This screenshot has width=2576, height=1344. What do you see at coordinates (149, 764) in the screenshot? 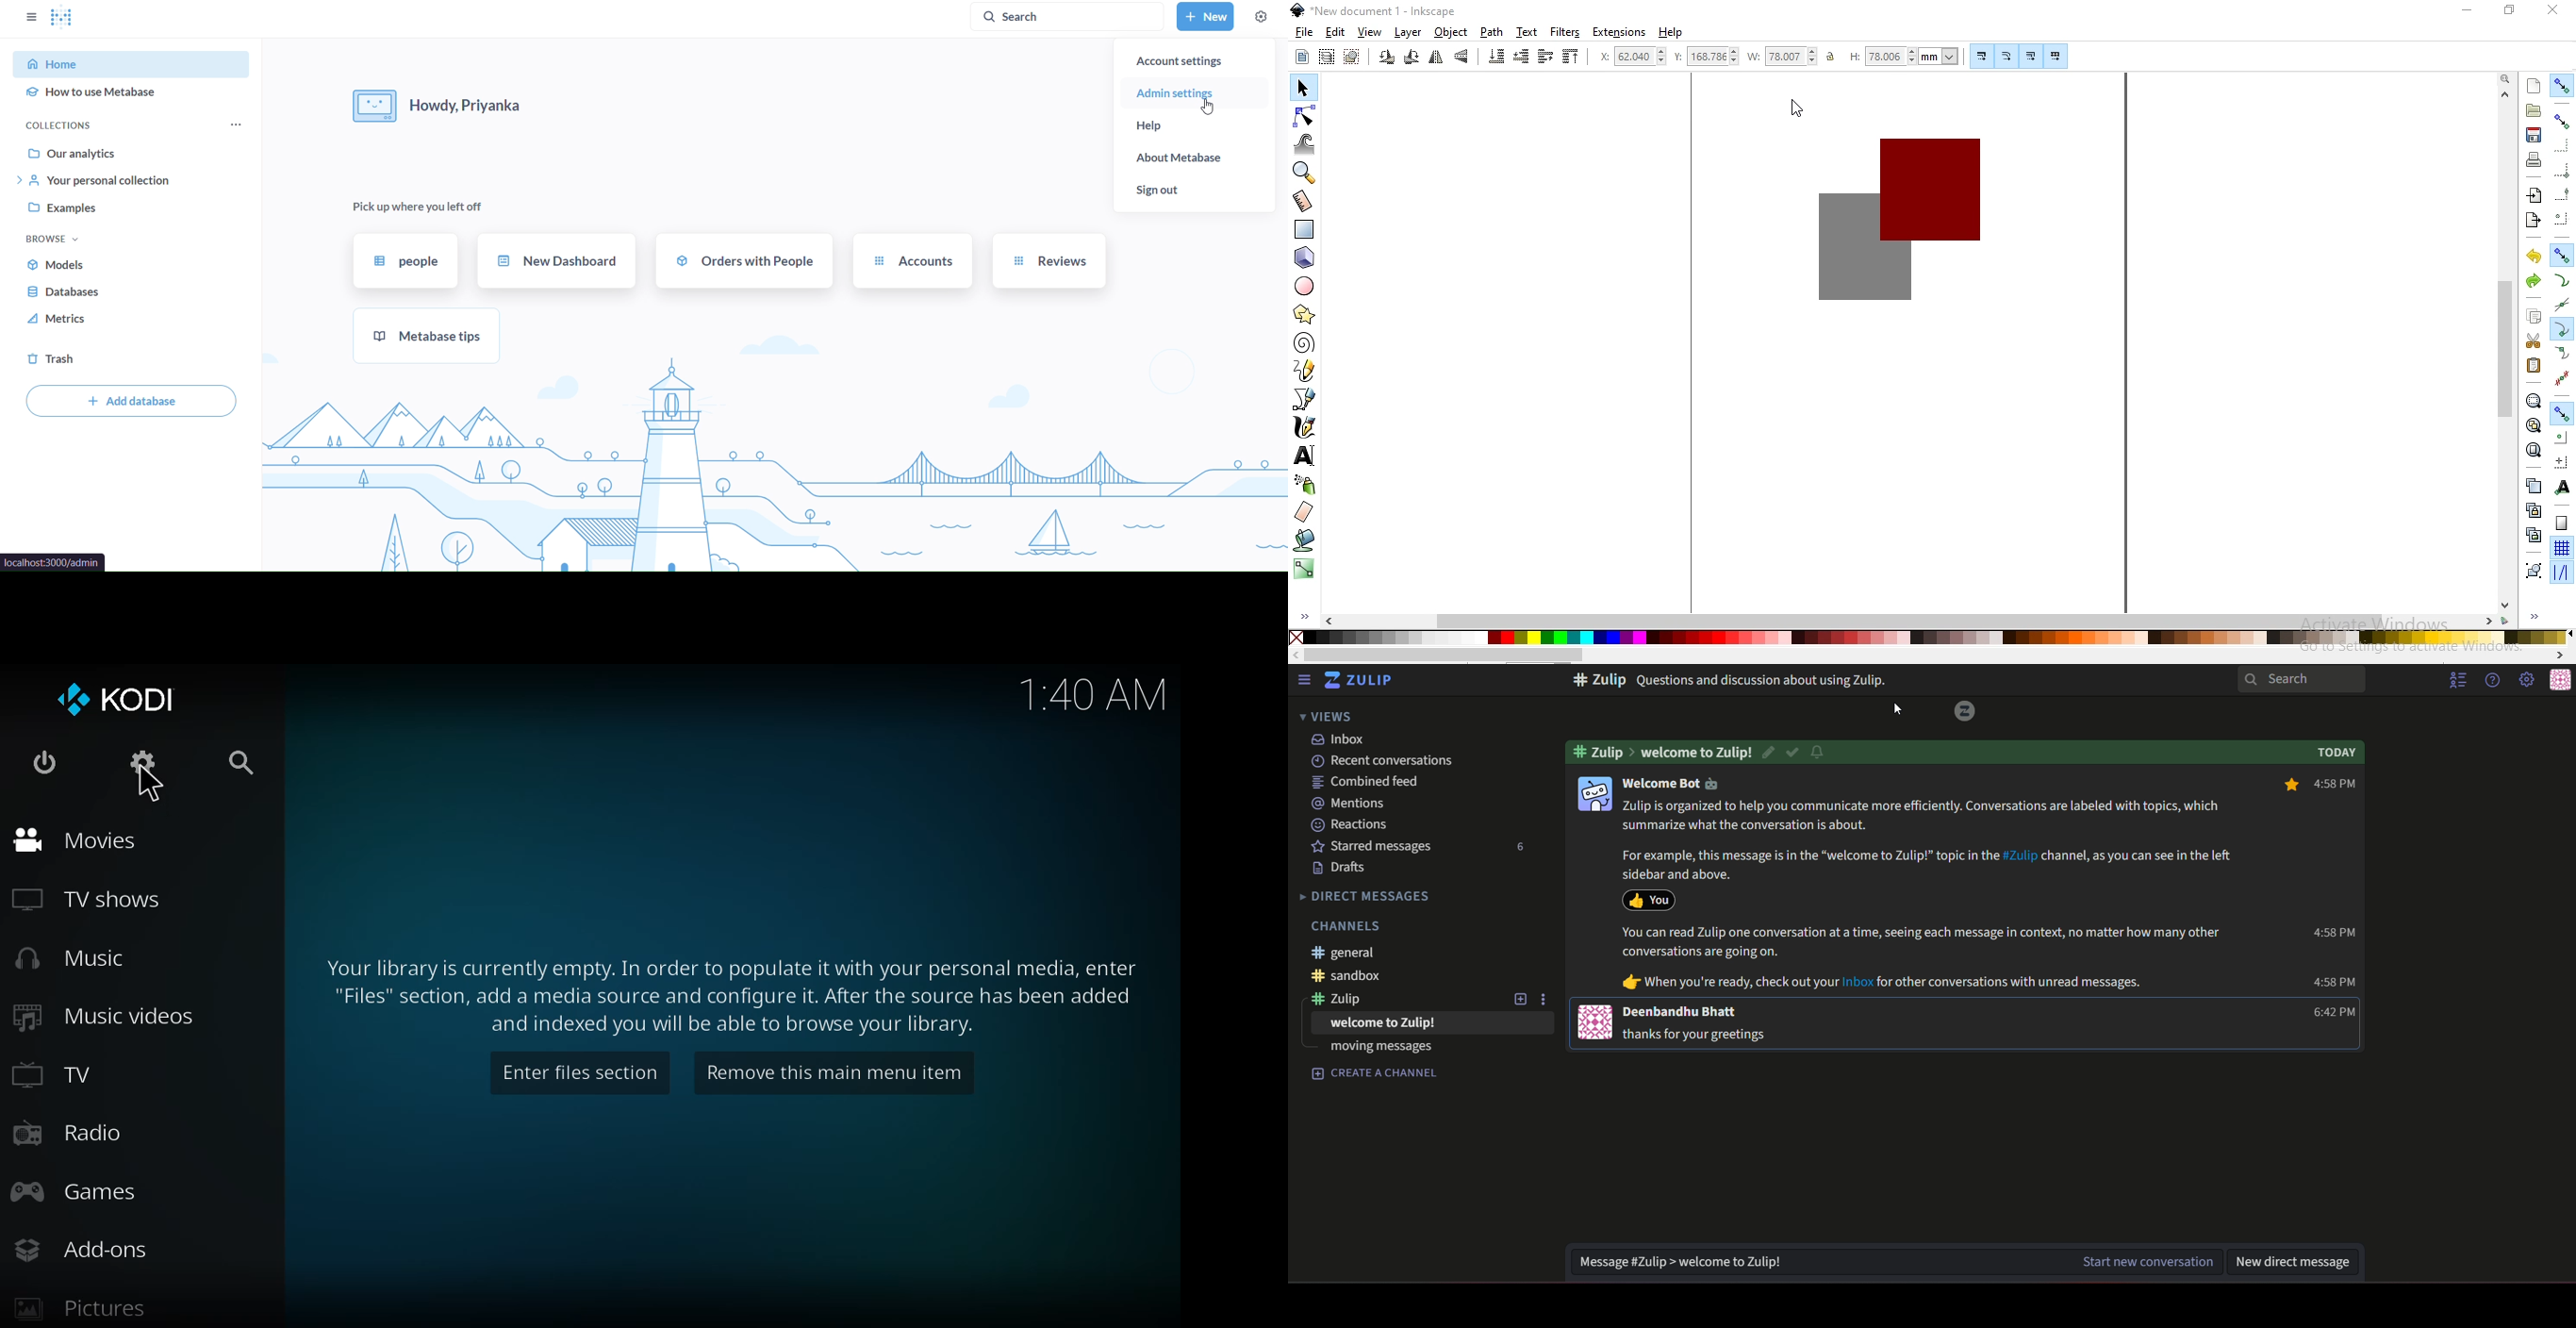
I see `settings` at bounding box center [149, 764].